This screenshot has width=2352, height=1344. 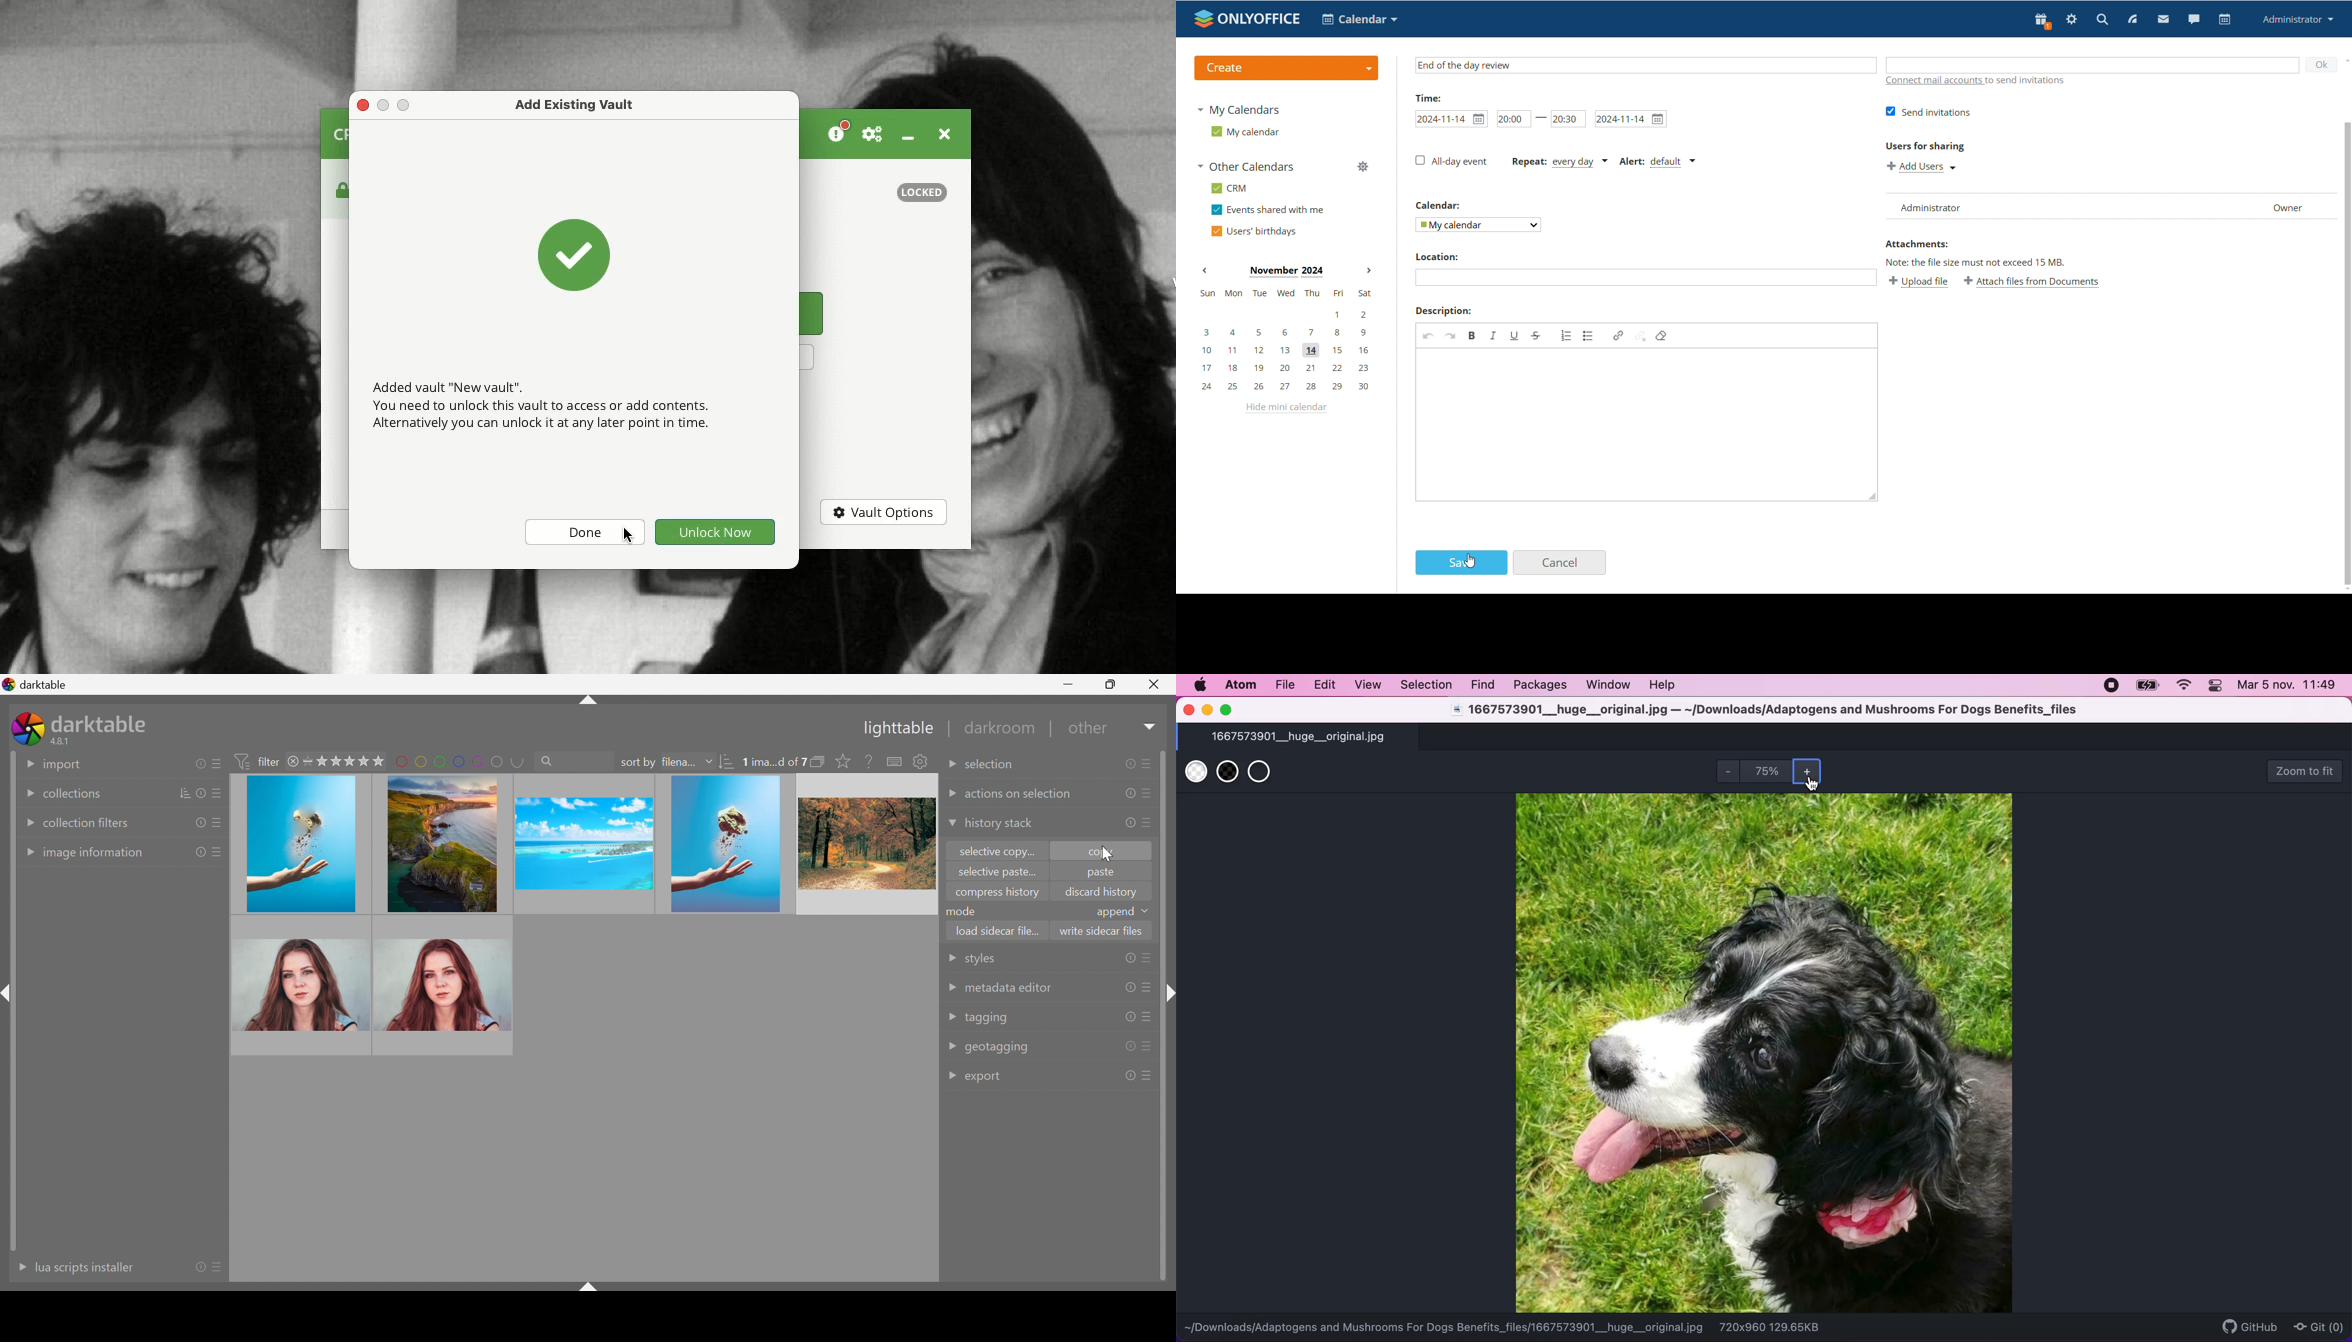 What do you see at coordinates (1148, 911) in the screenshot?
I see `drop down` at bounding box center [1148, 911].